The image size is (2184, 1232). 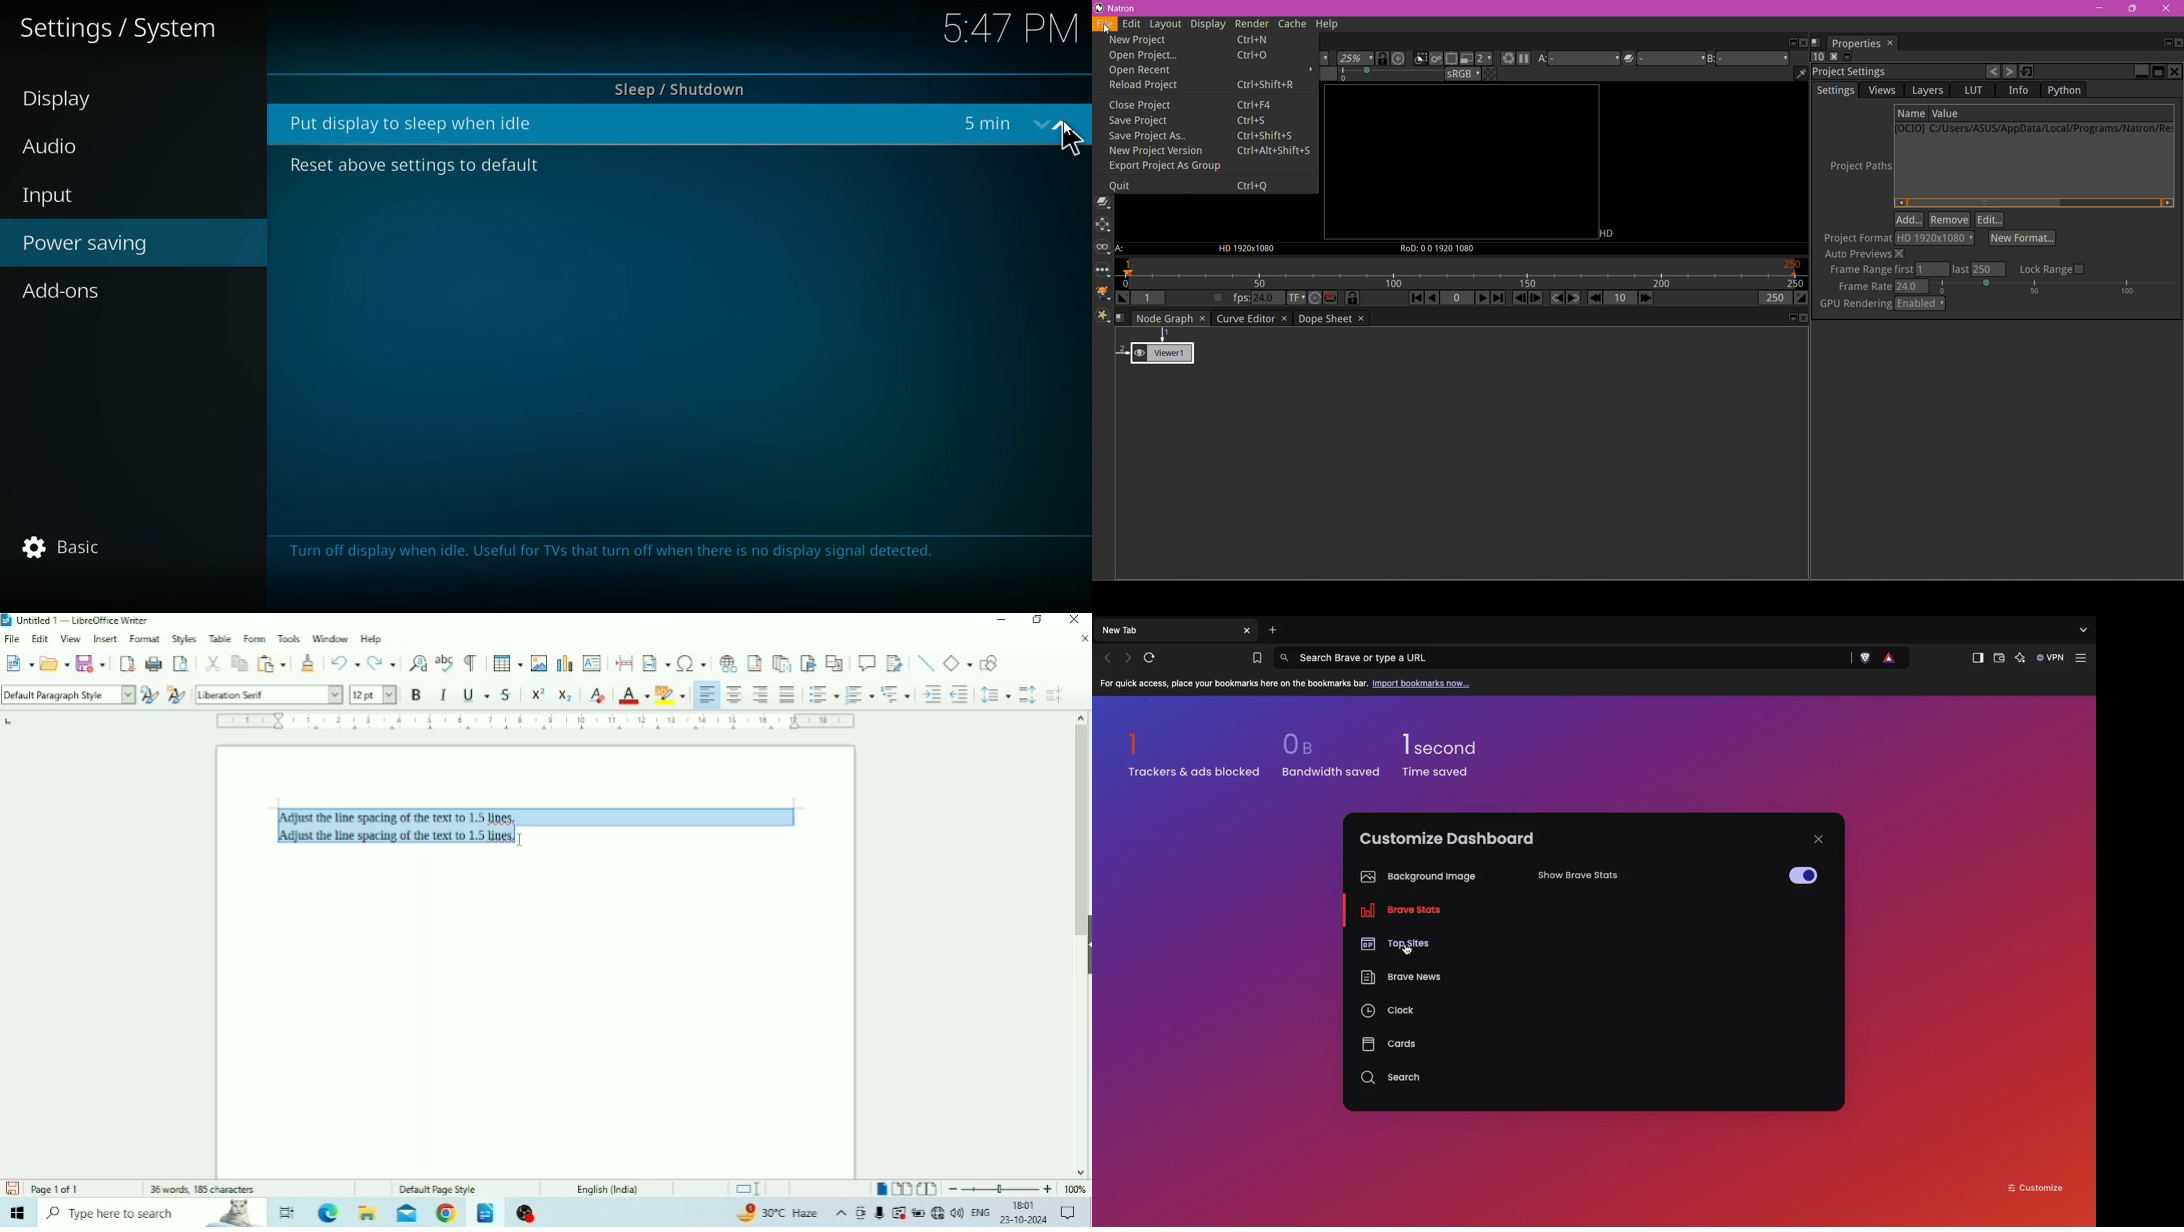 What do you see at coordinates (1449, 749) in the screenshot?
I see `1 second time saved` at bounding box center [1449, 749].